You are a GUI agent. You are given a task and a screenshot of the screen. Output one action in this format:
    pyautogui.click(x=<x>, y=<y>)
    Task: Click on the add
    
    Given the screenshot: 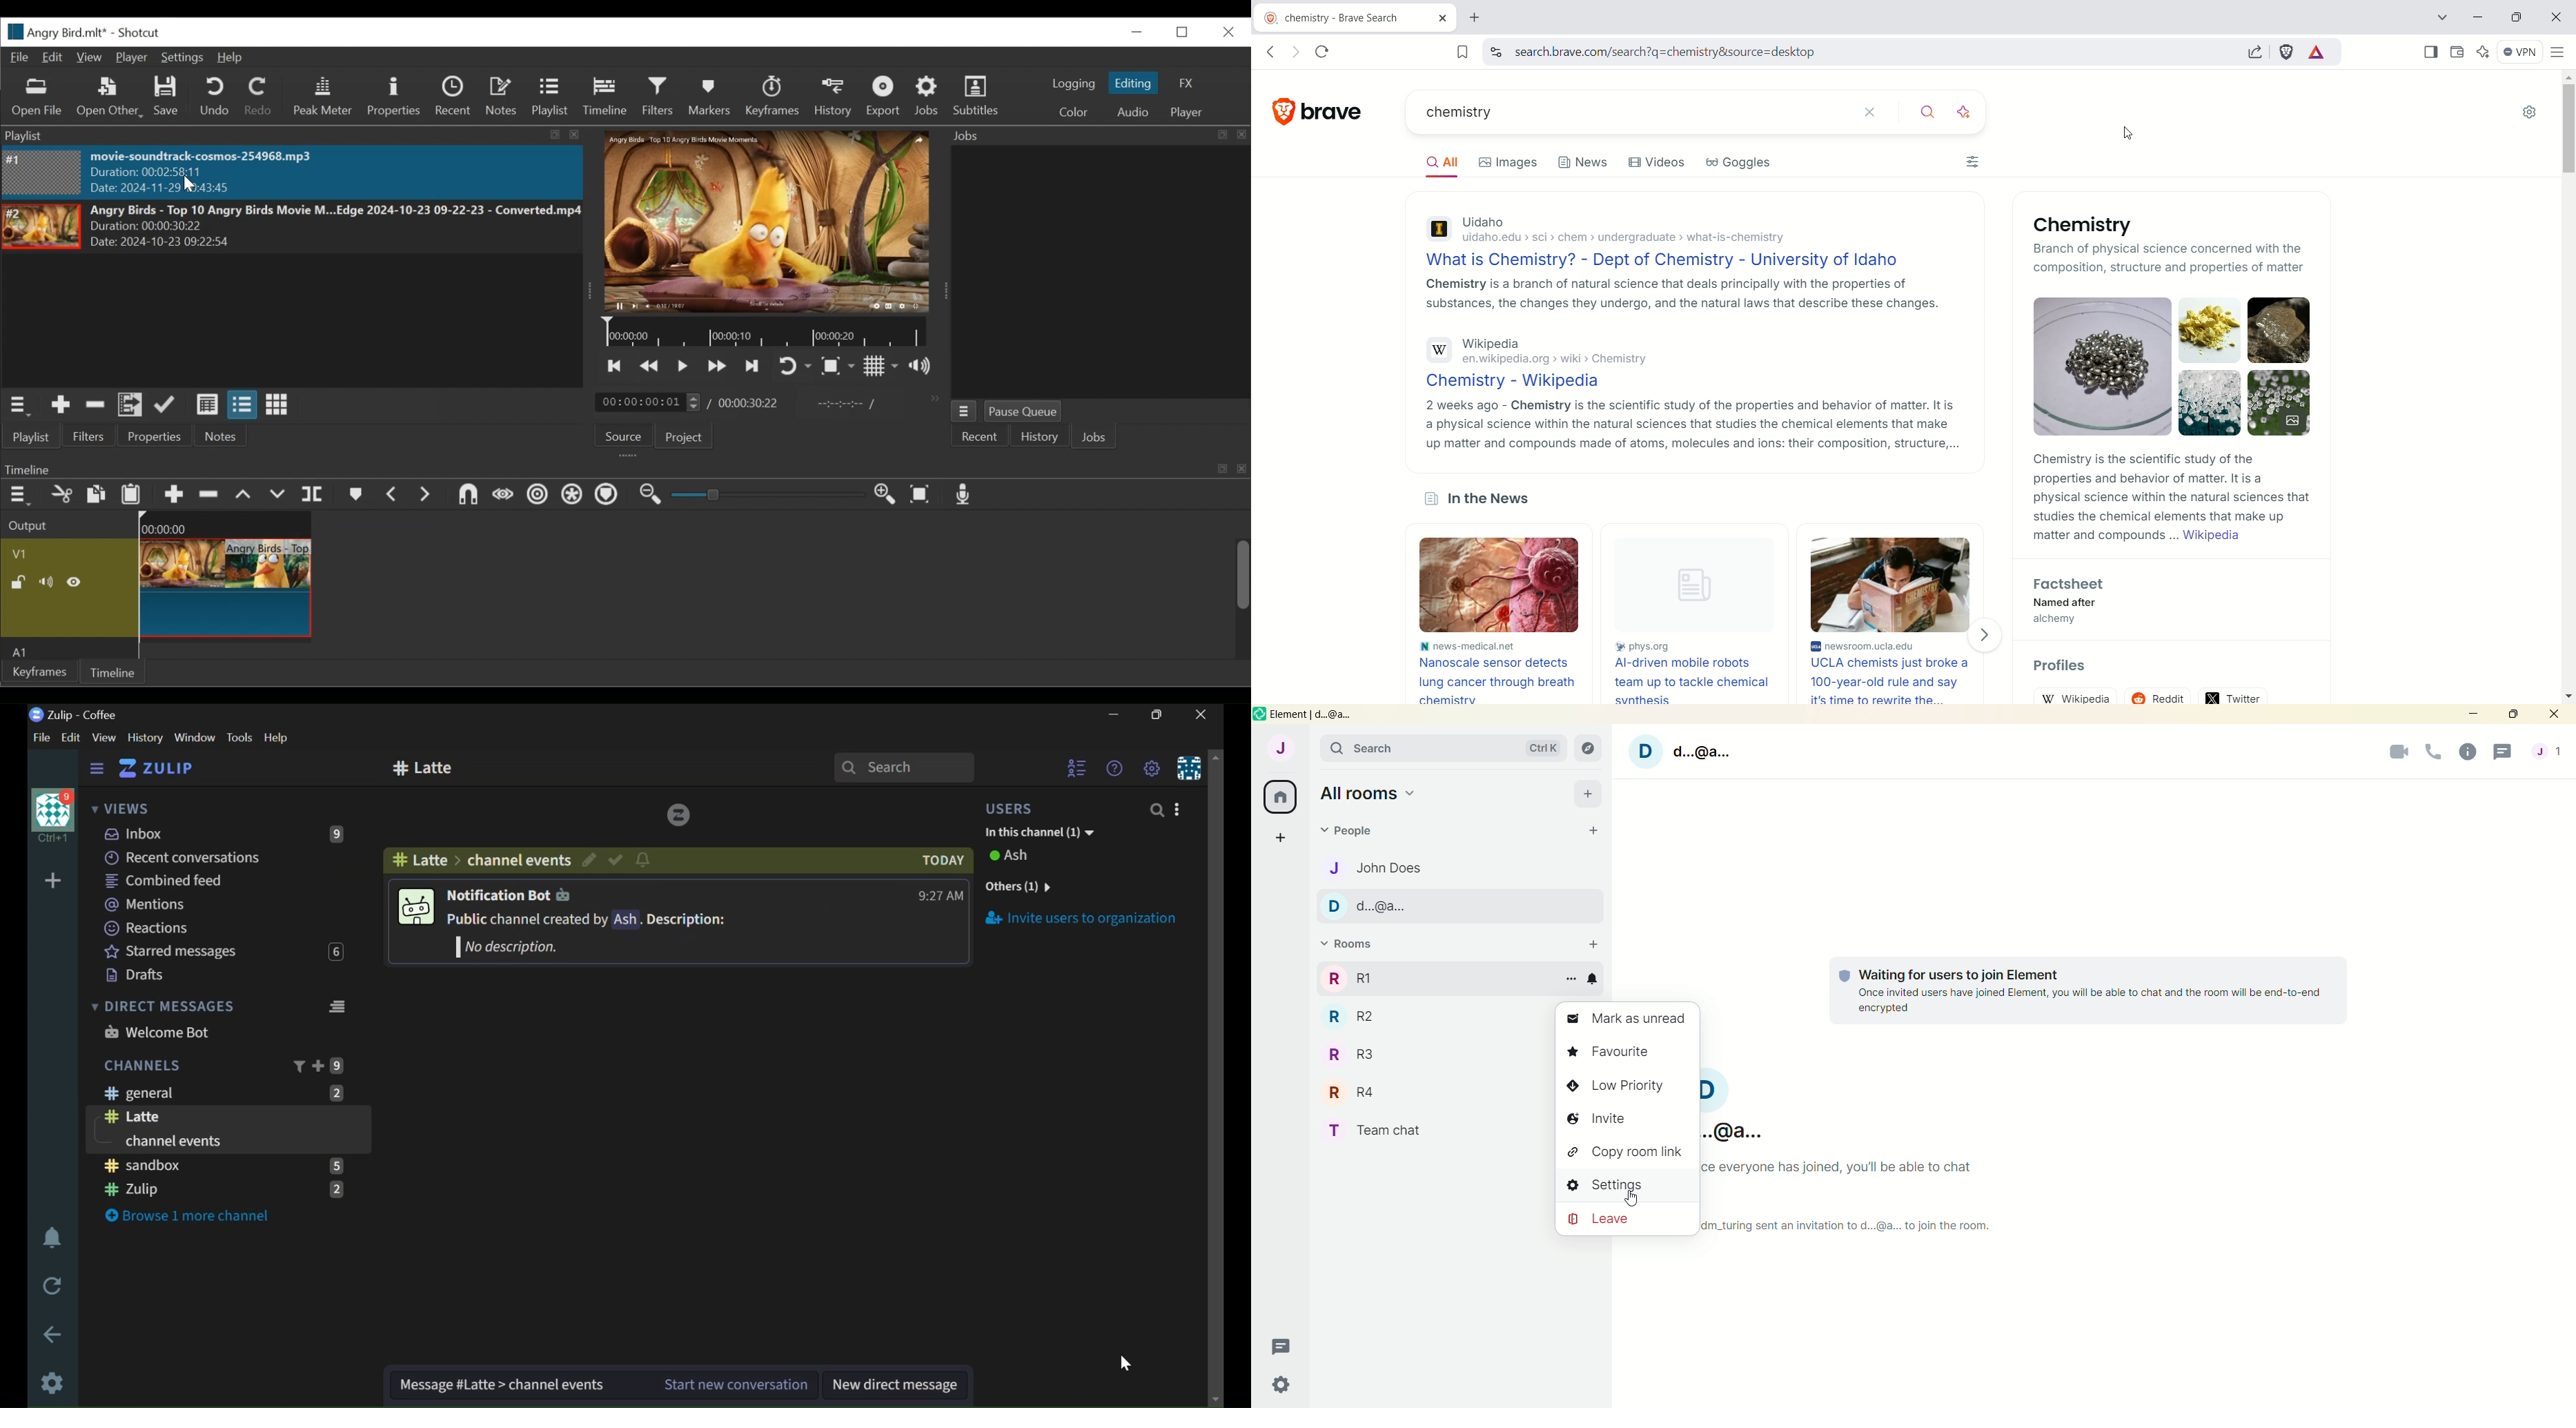 What is the action you would take?
    pyautogui.click(x=1591, y=943)
    